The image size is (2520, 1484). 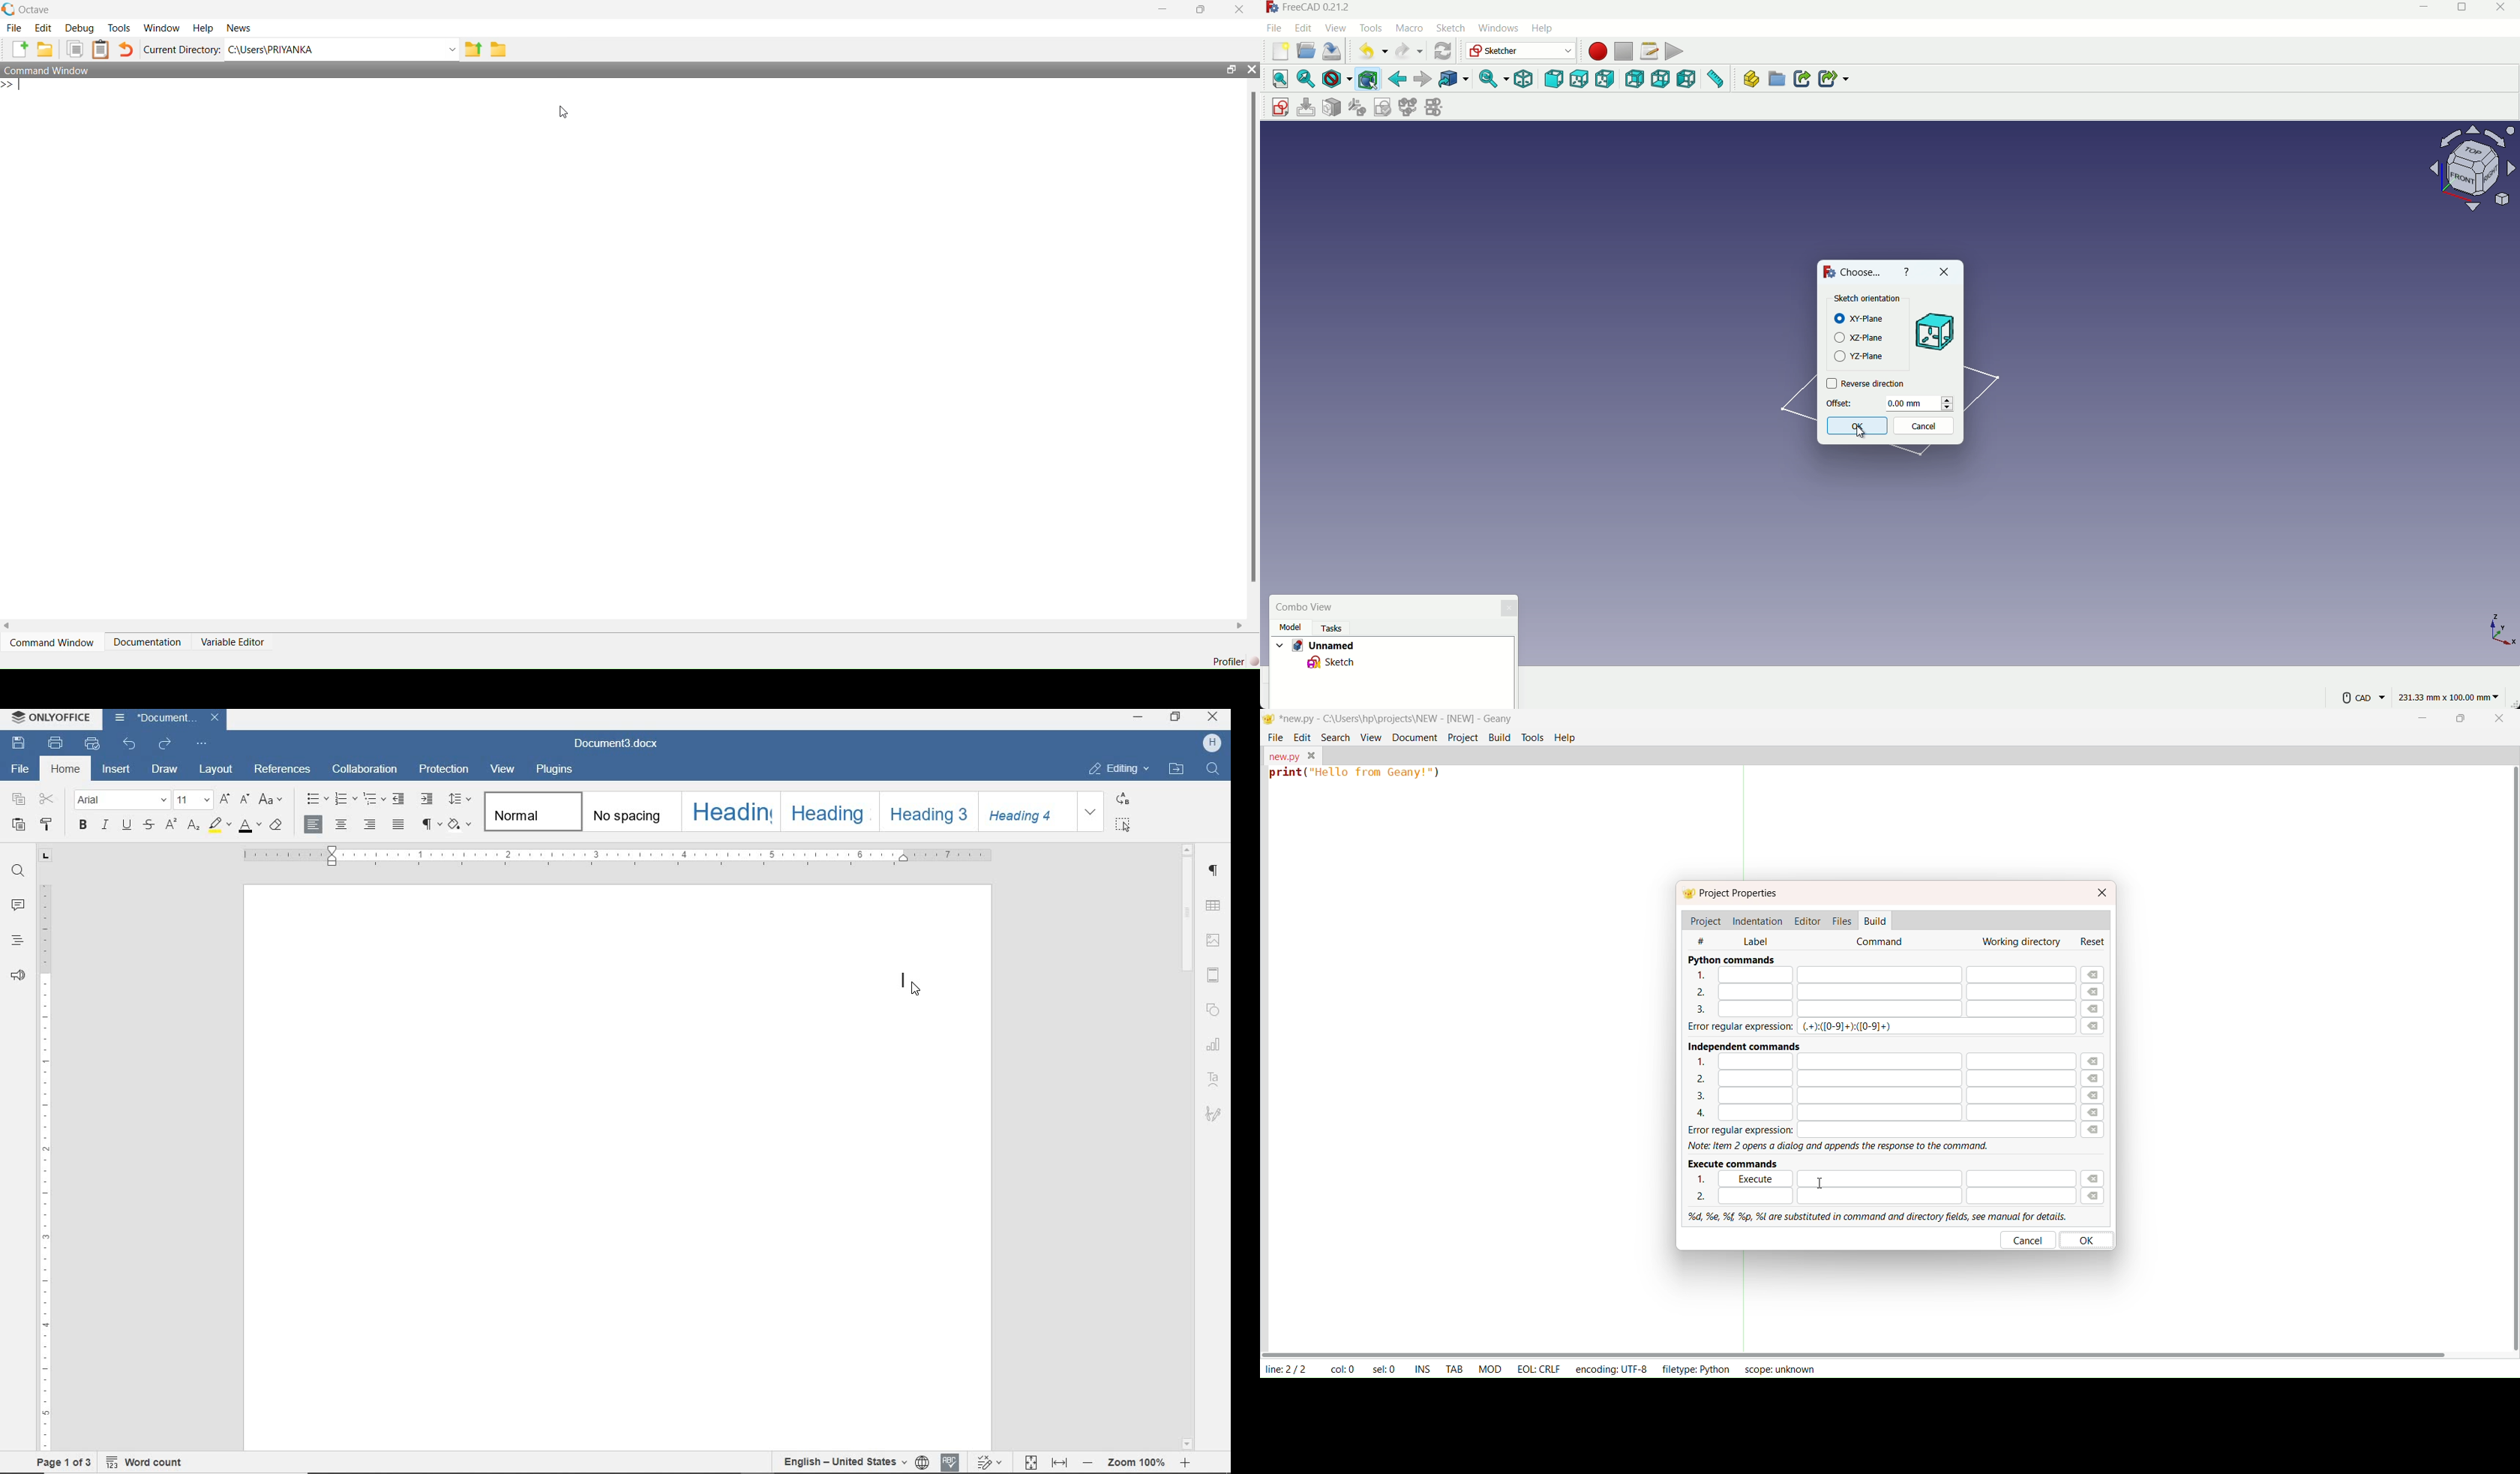 What do you see at coordinates (1861, 318) in the screenshot?
I see `xy plane` at bounding box center [1861, 318].